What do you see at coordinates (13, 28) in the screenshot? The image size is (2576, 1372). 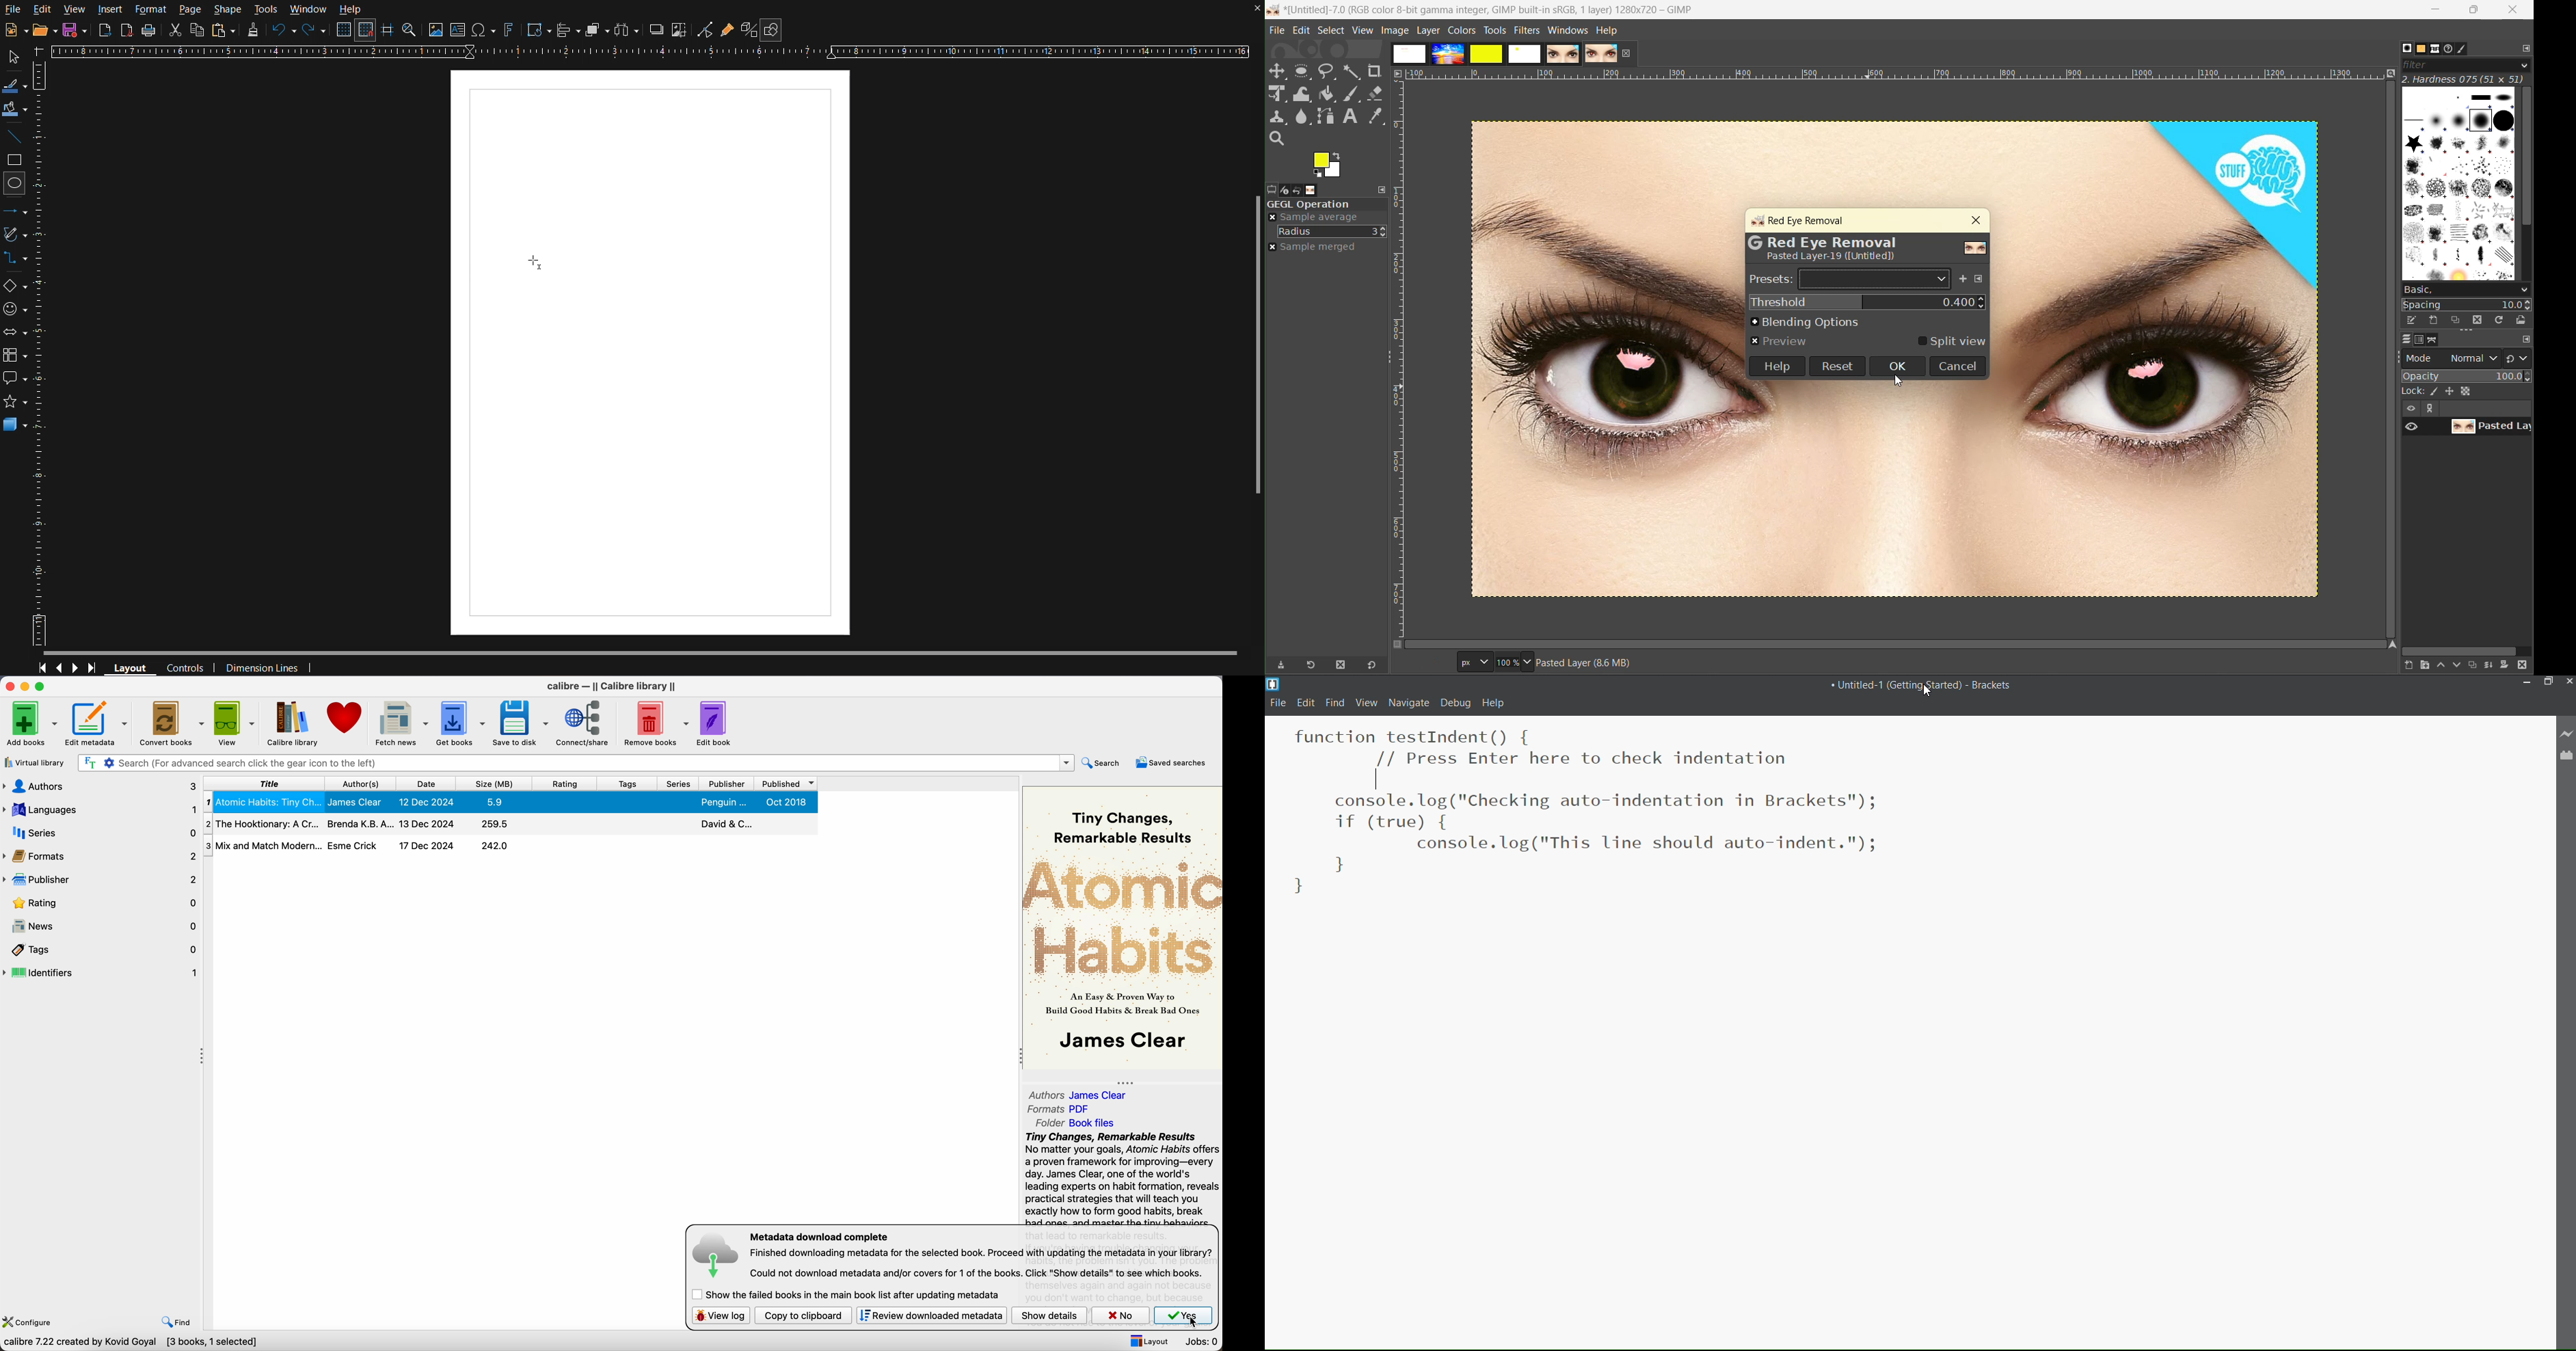 I see `New` at bounding box center [13, 28].